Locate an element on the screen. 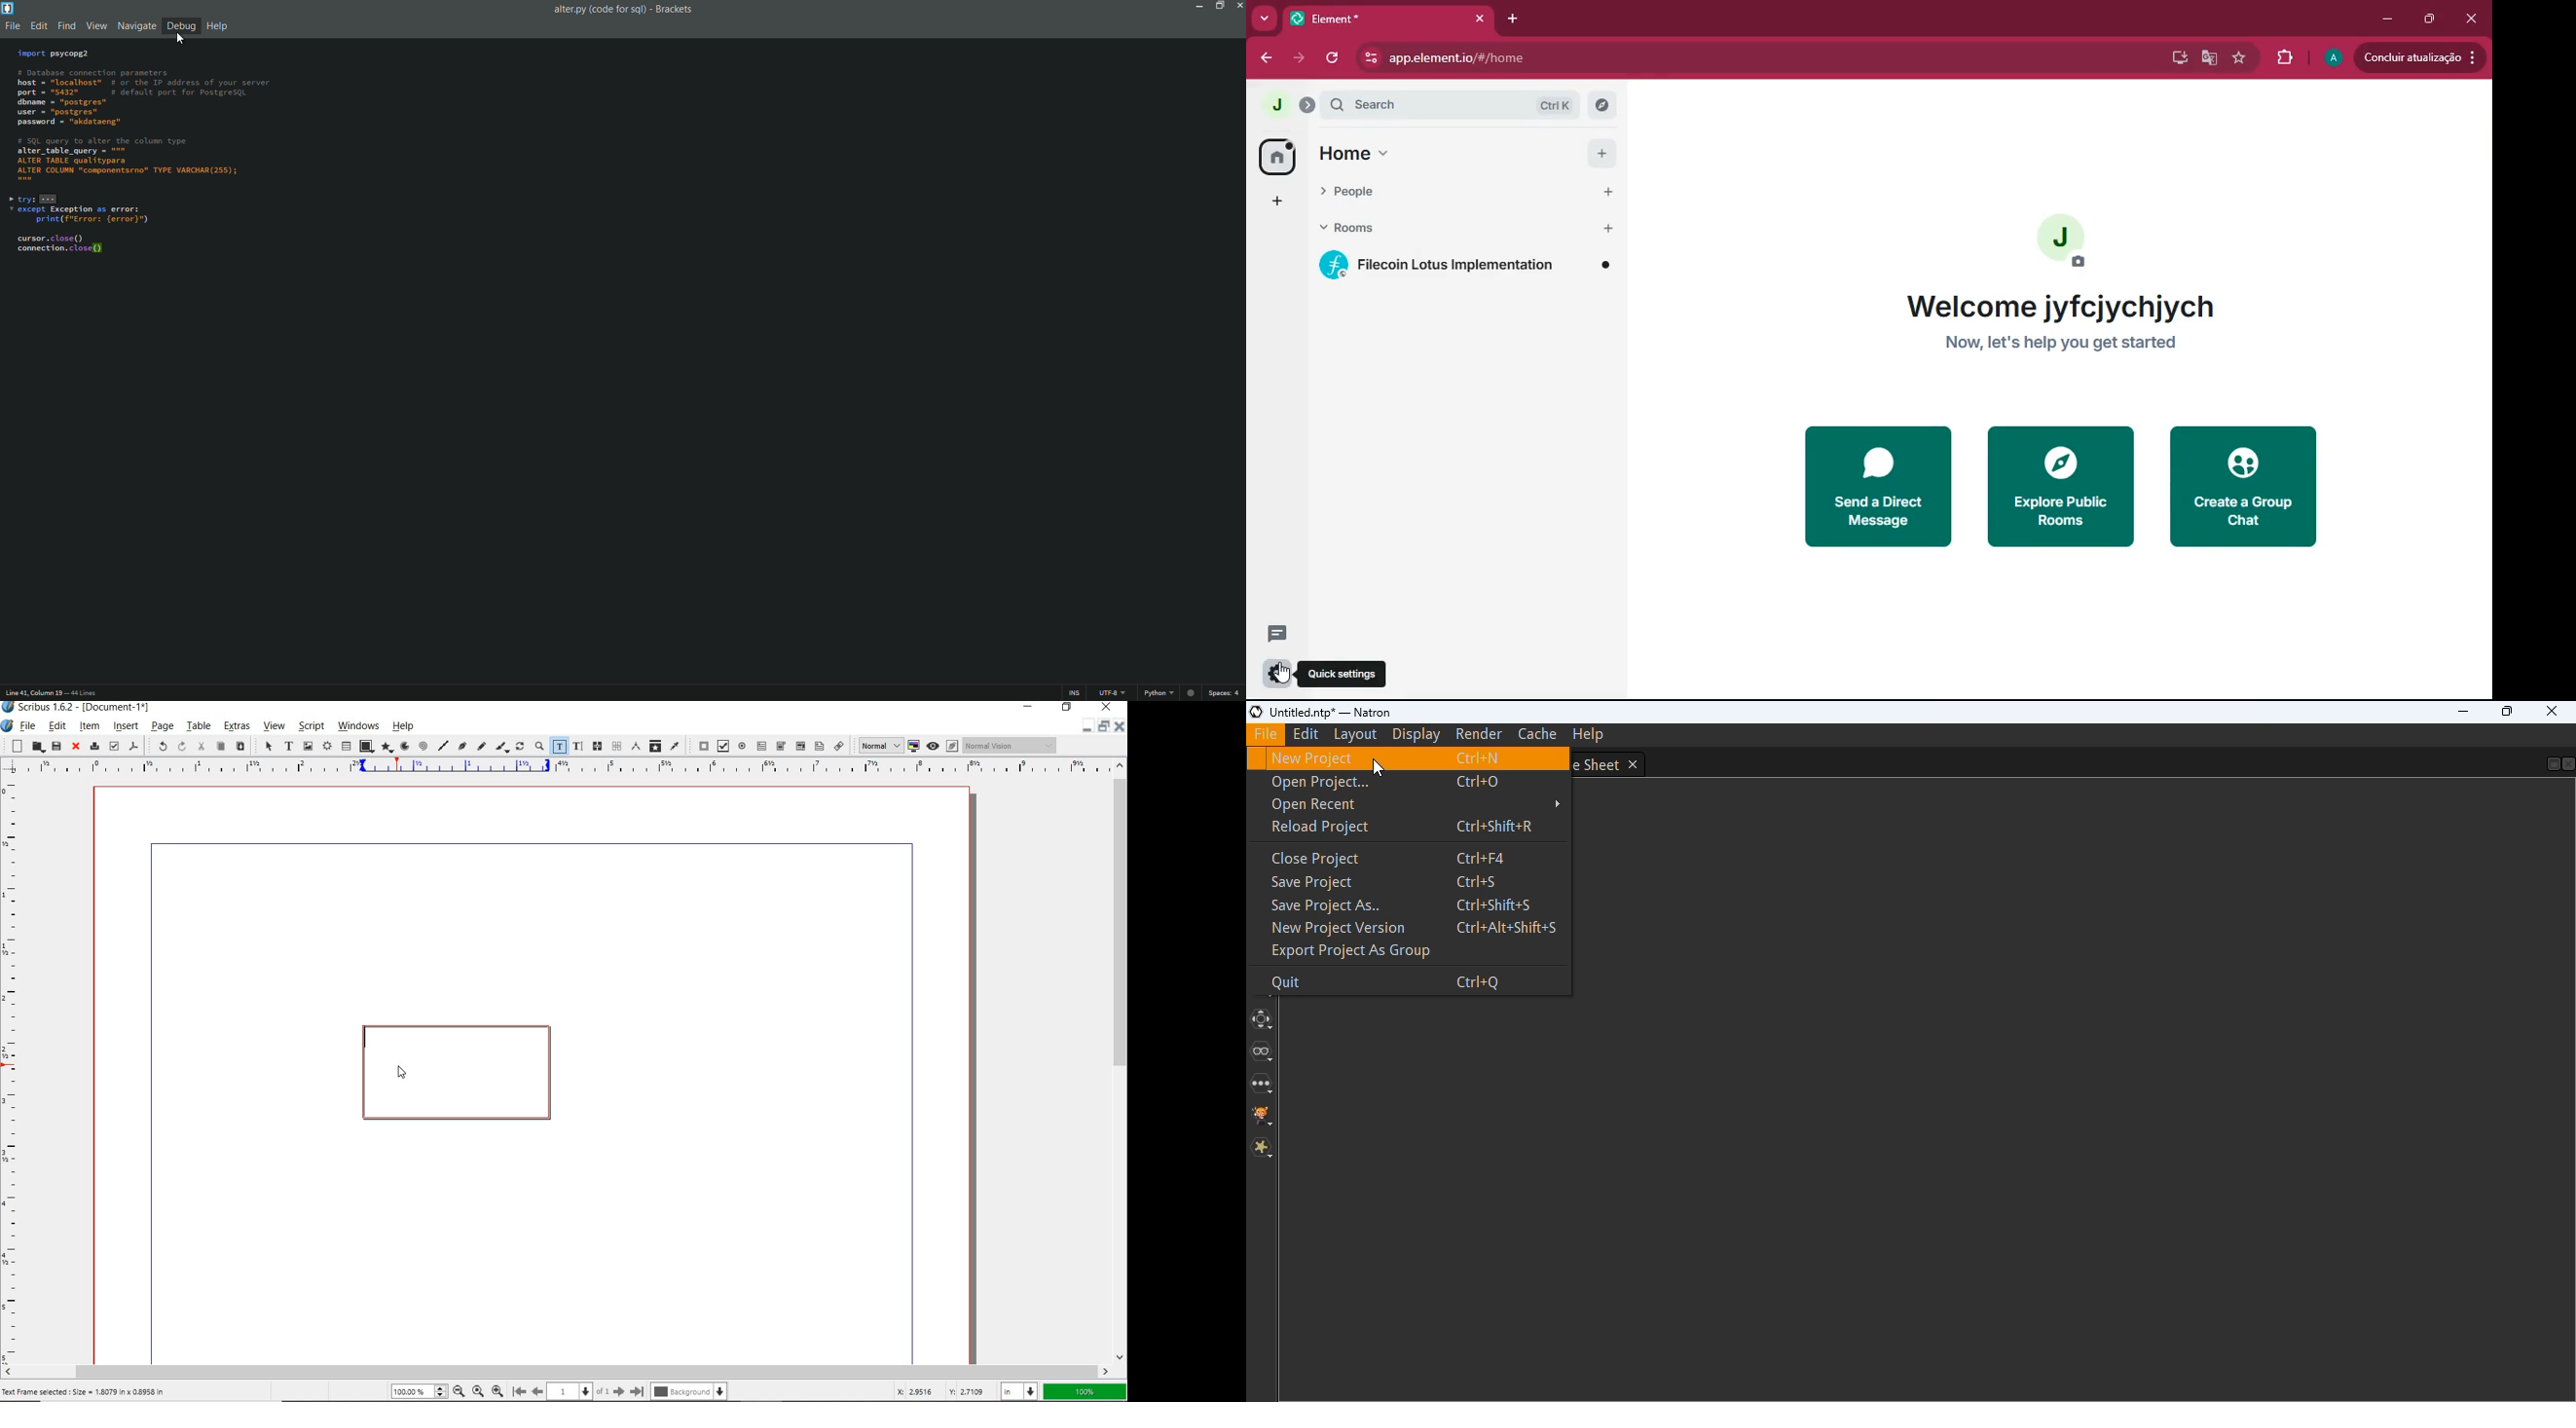 This screenshot has height=1428, width=2576. Cursor is located at coordinates (1283, 673).